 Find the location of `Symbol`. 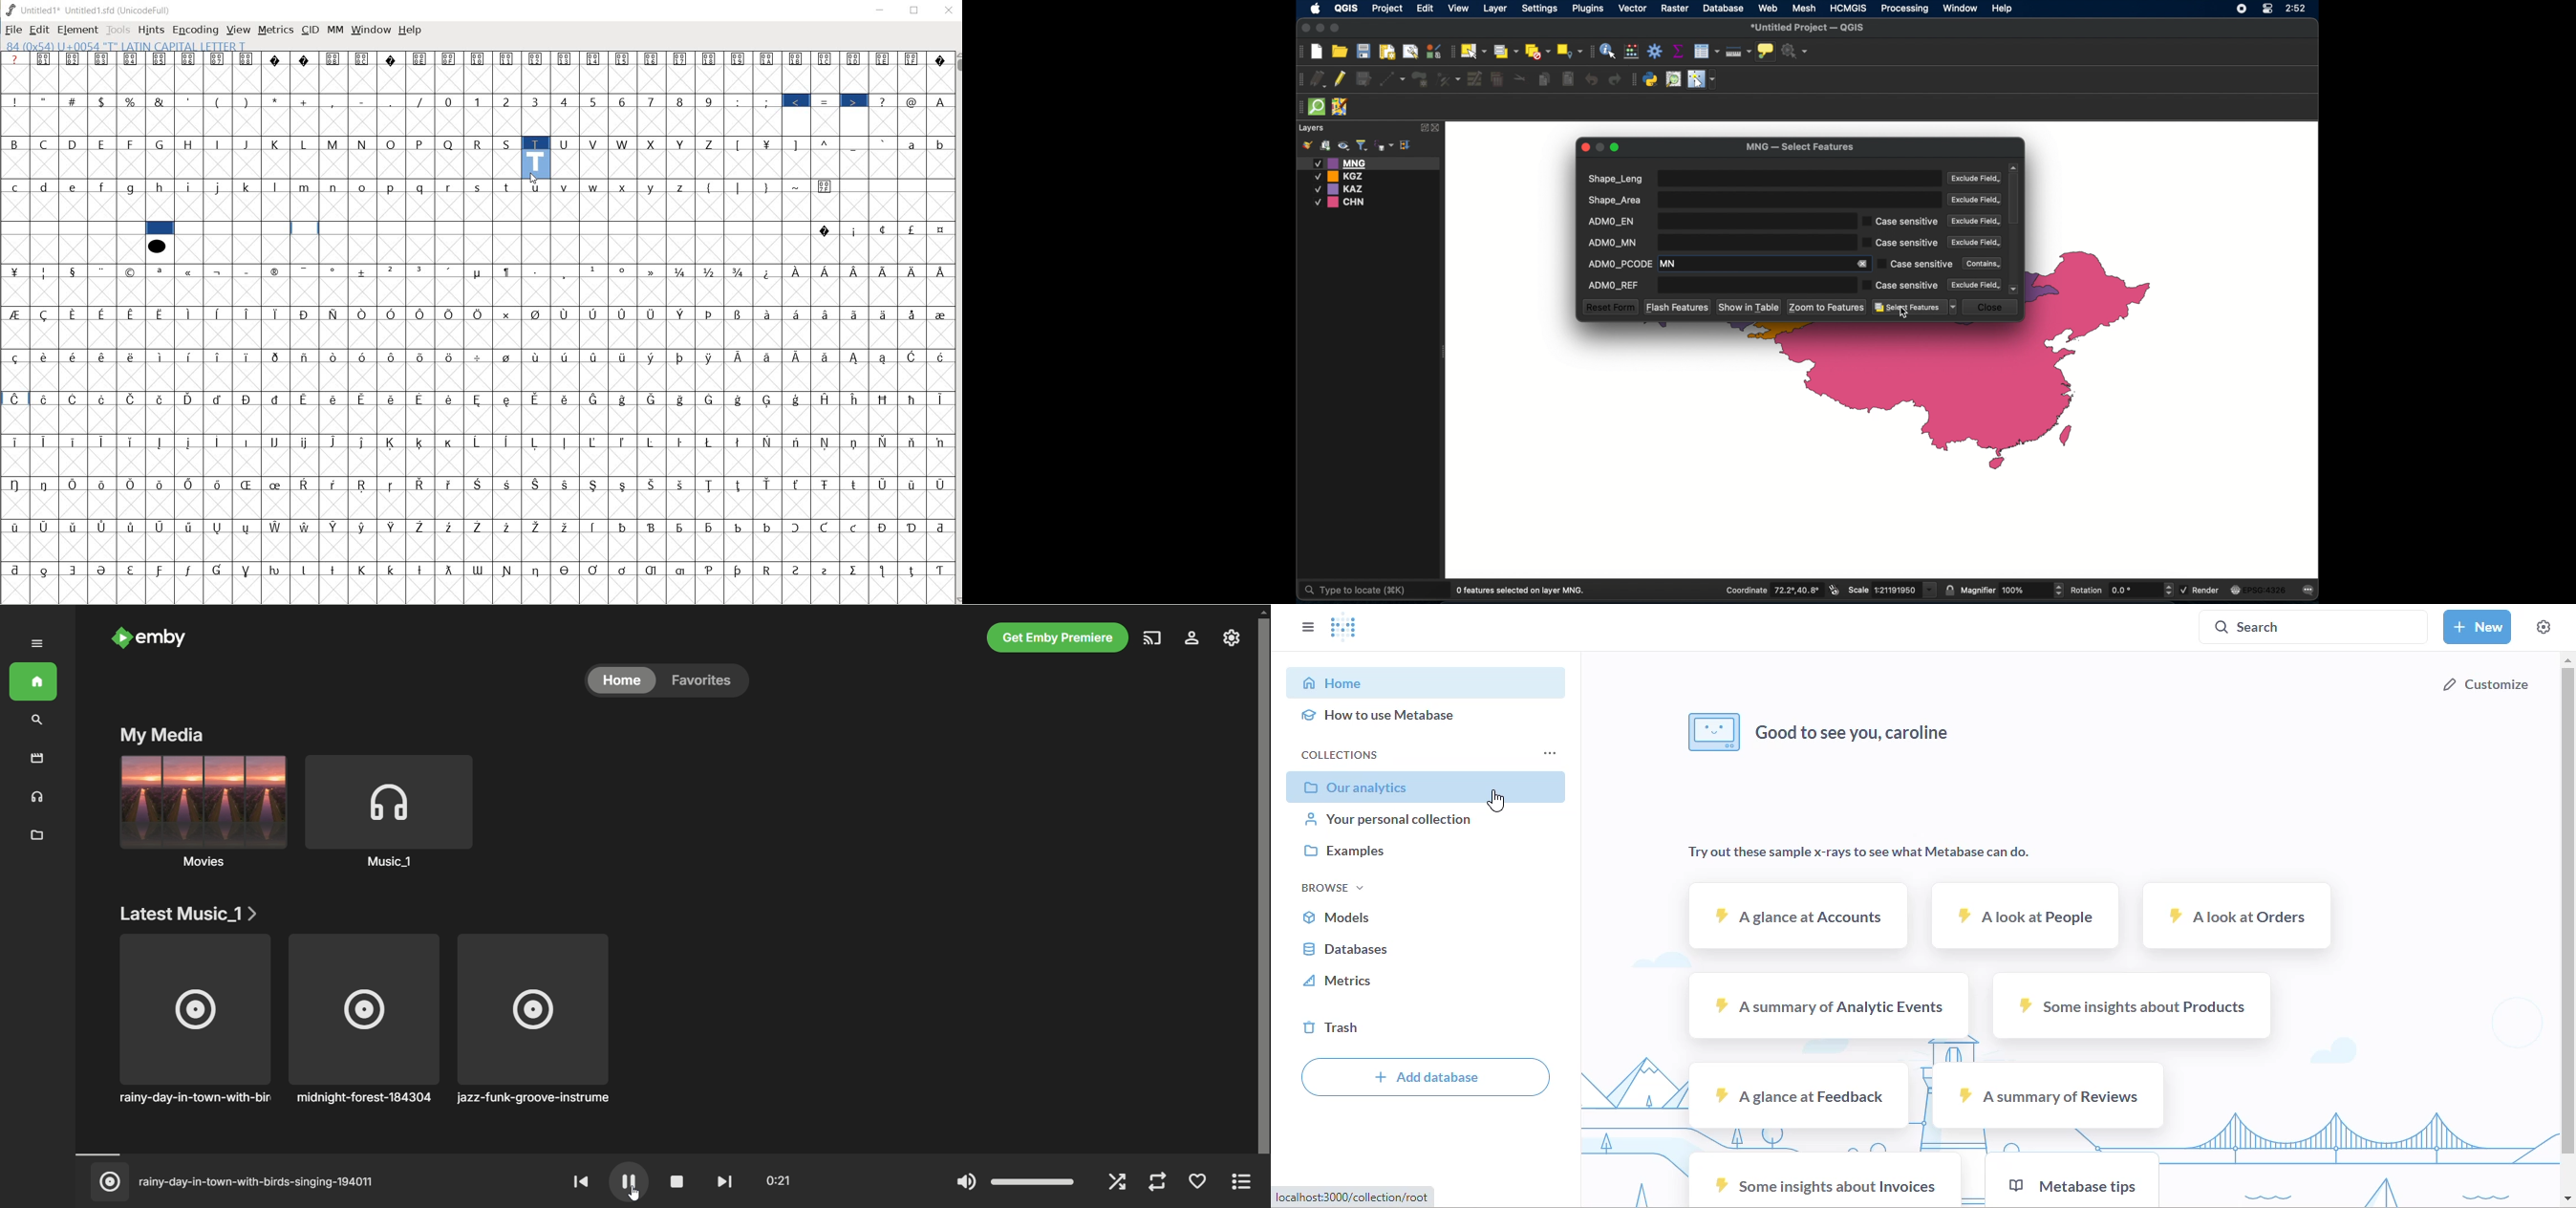

Symbol is located at coordinates (508, 357).